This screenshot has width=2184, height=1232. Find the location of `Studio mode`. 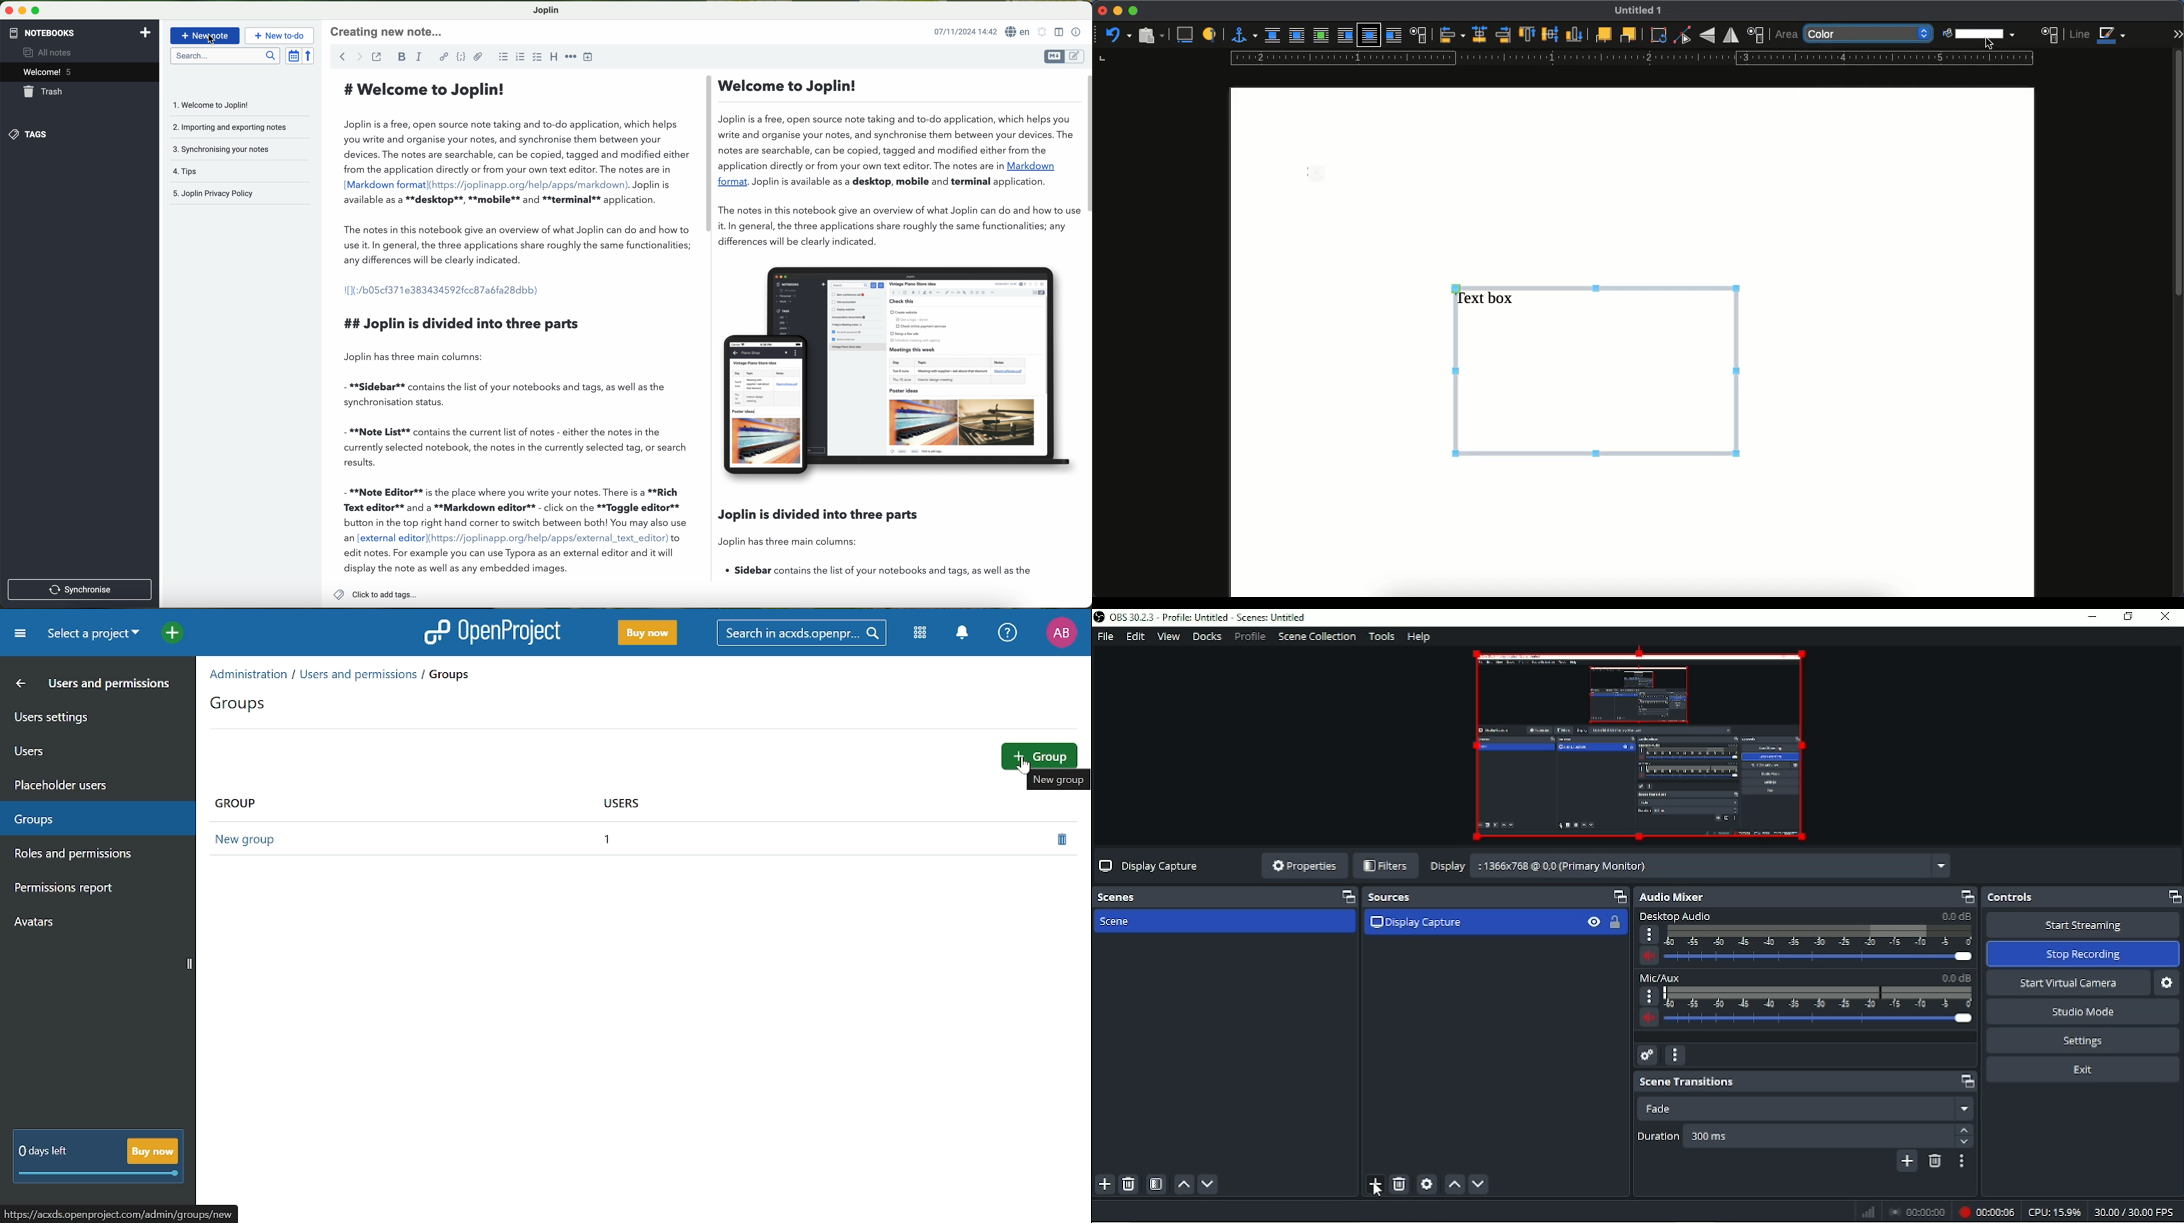

Studio mode is located at coordinates (2083, 1012).